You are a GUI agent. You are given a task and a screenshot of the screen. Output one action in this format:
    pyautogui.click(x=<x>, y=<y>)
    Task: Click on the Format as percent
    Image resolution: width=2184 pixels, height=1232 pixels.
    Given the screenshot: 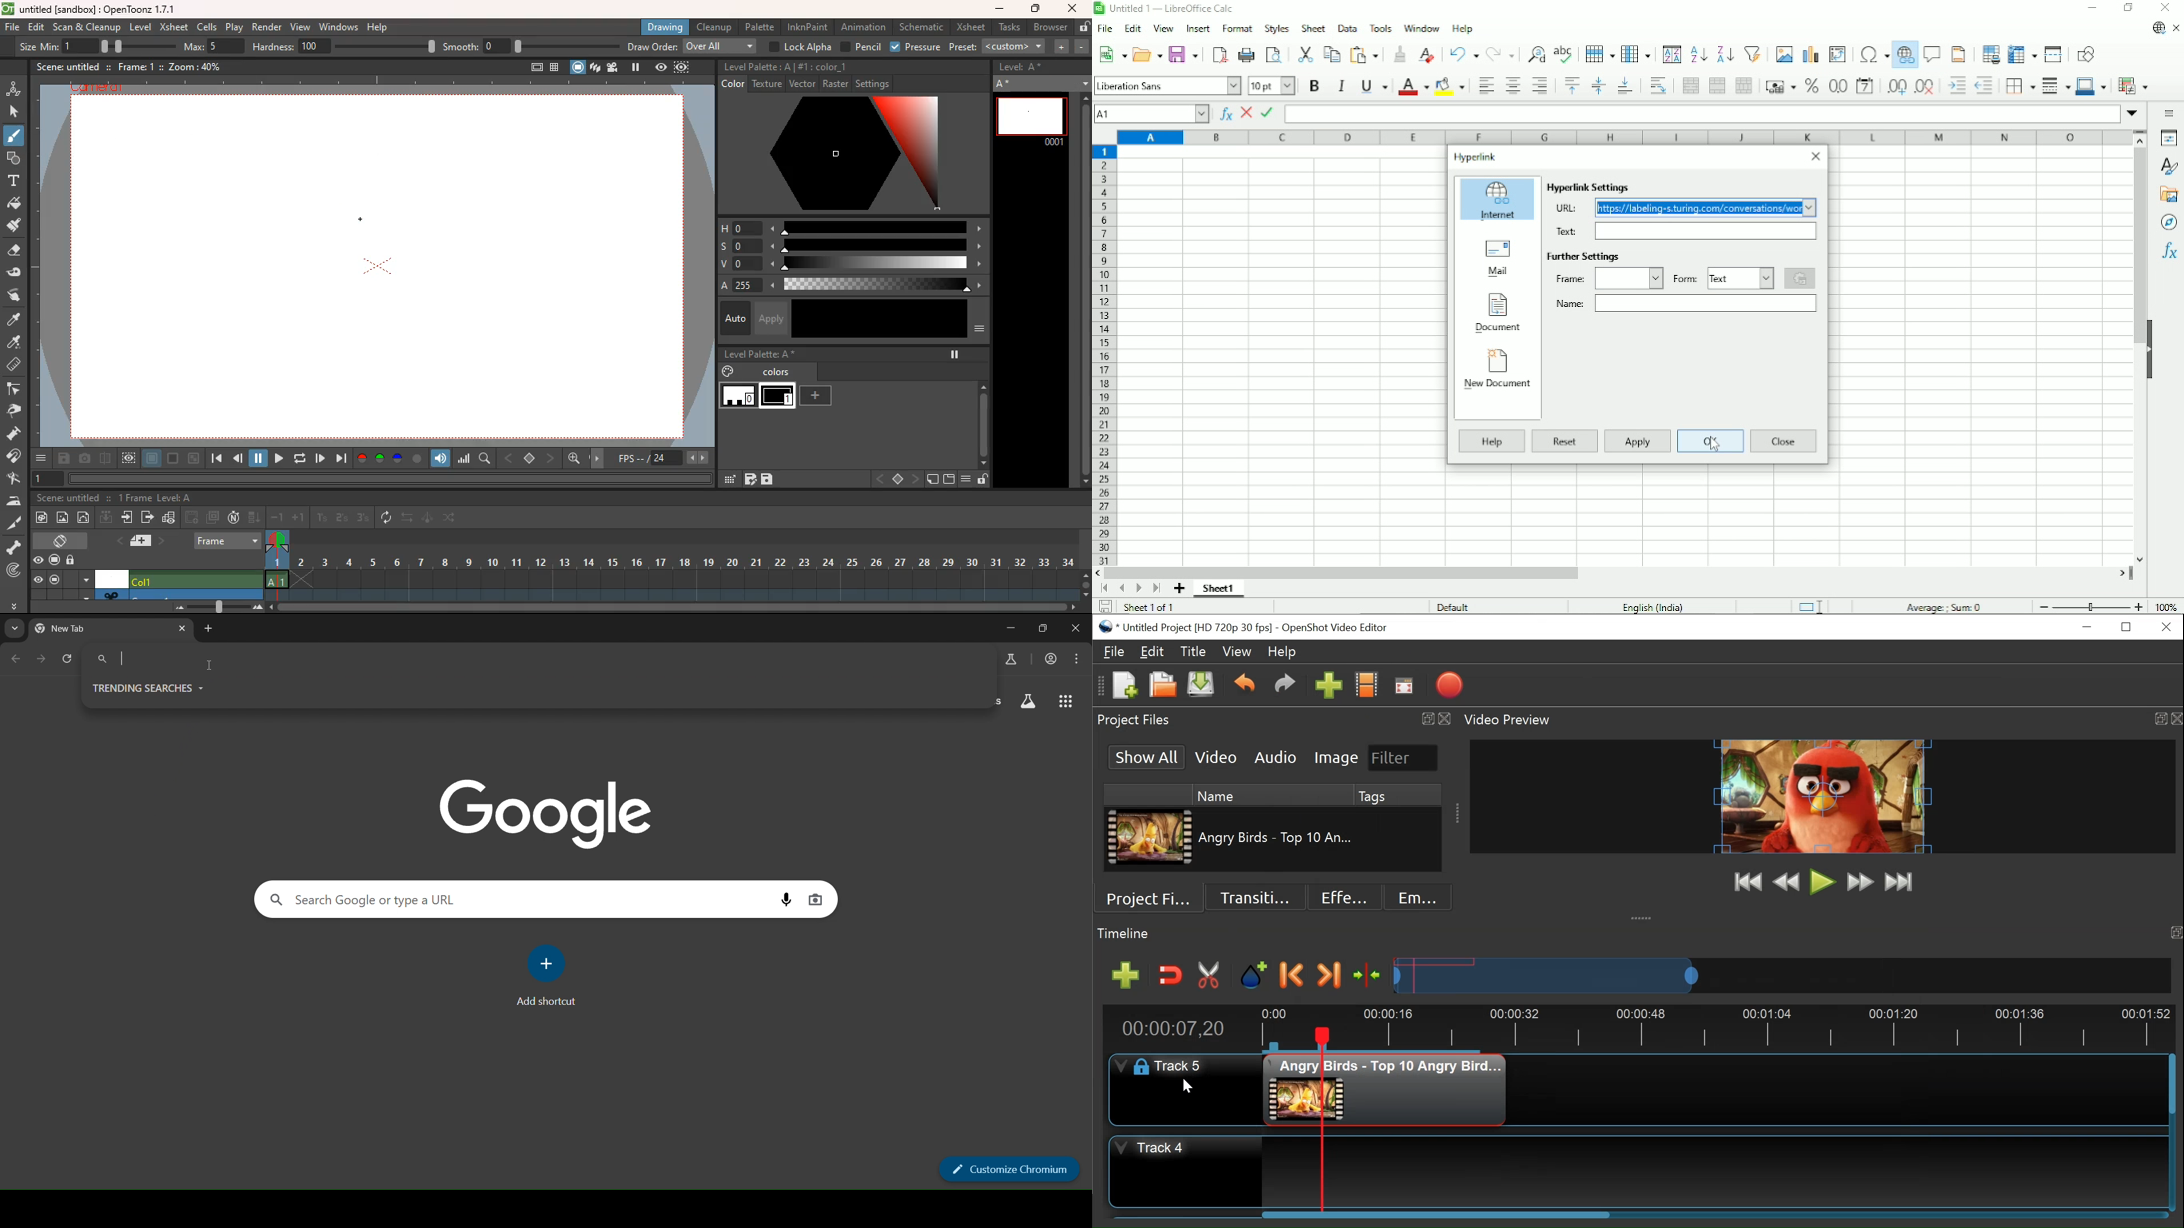 What is the action you would take?
    pyautogui.click(x=1811, y=86)
    